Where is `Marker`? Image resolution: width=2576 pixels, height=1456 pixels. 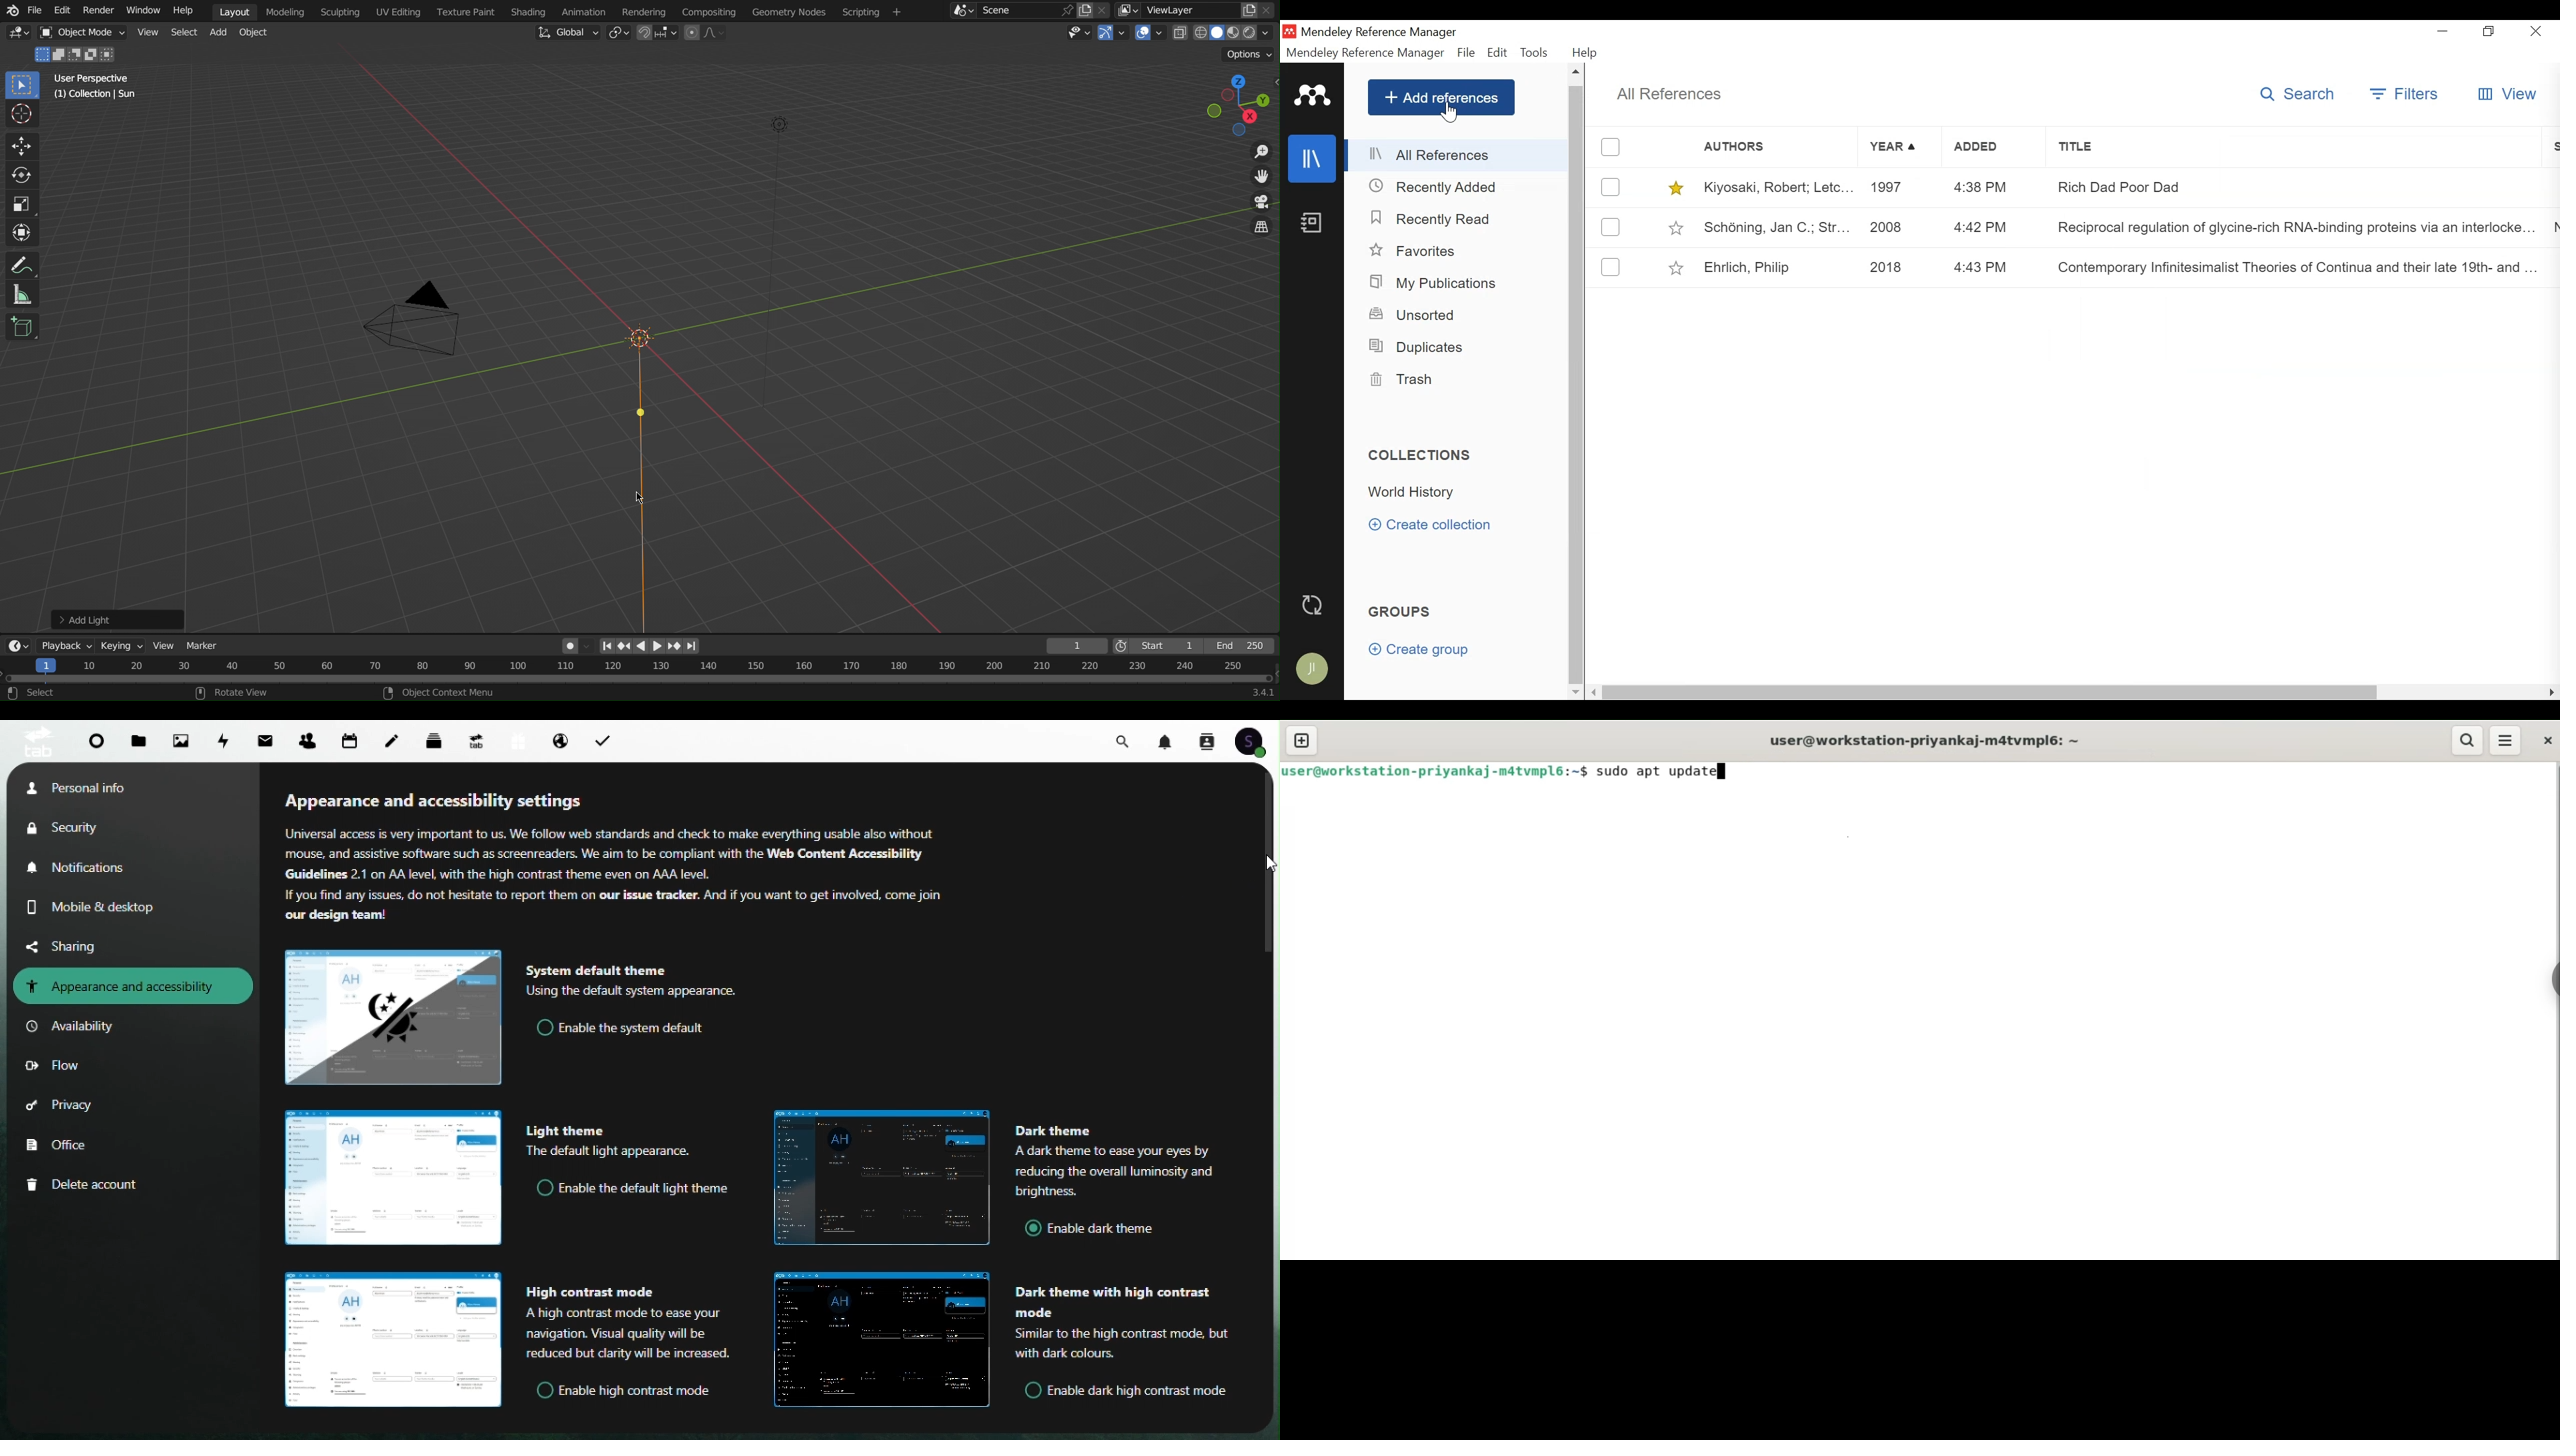 Marker is located at coordinates (204, 645).